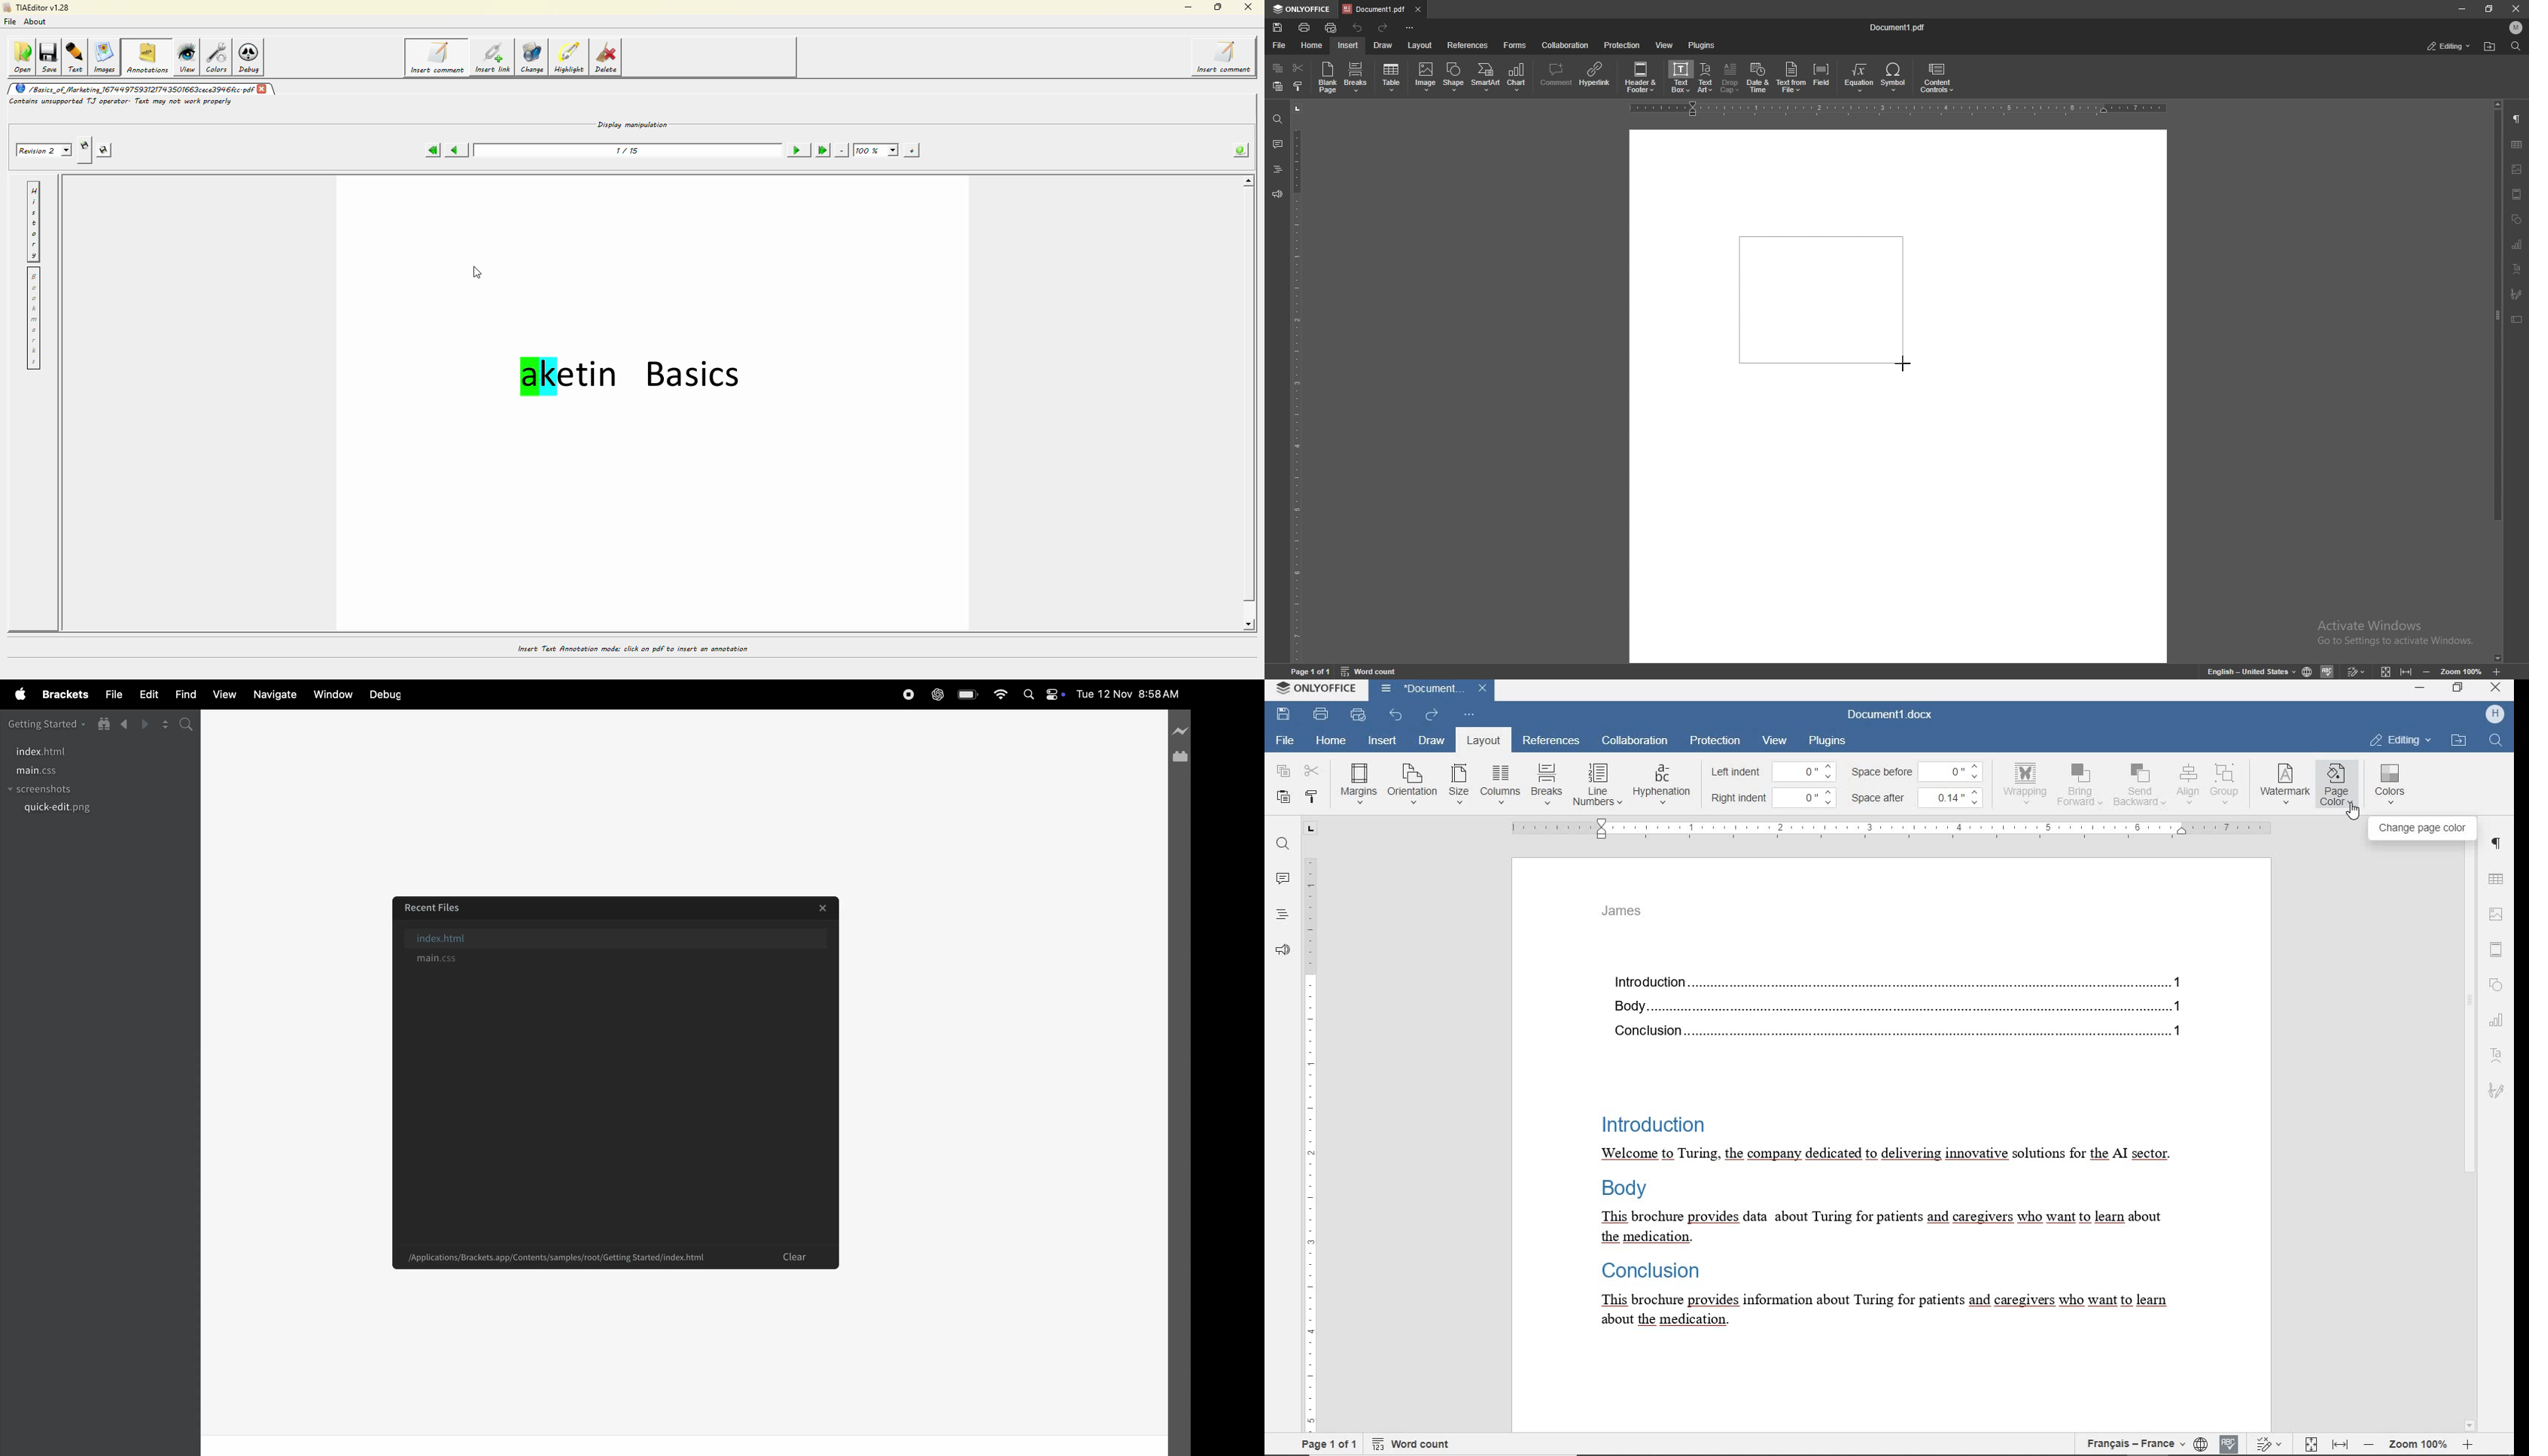 The width and height of the screenshot is (2548, 1456). I want to click on hyphenation, so click(1665, 790).